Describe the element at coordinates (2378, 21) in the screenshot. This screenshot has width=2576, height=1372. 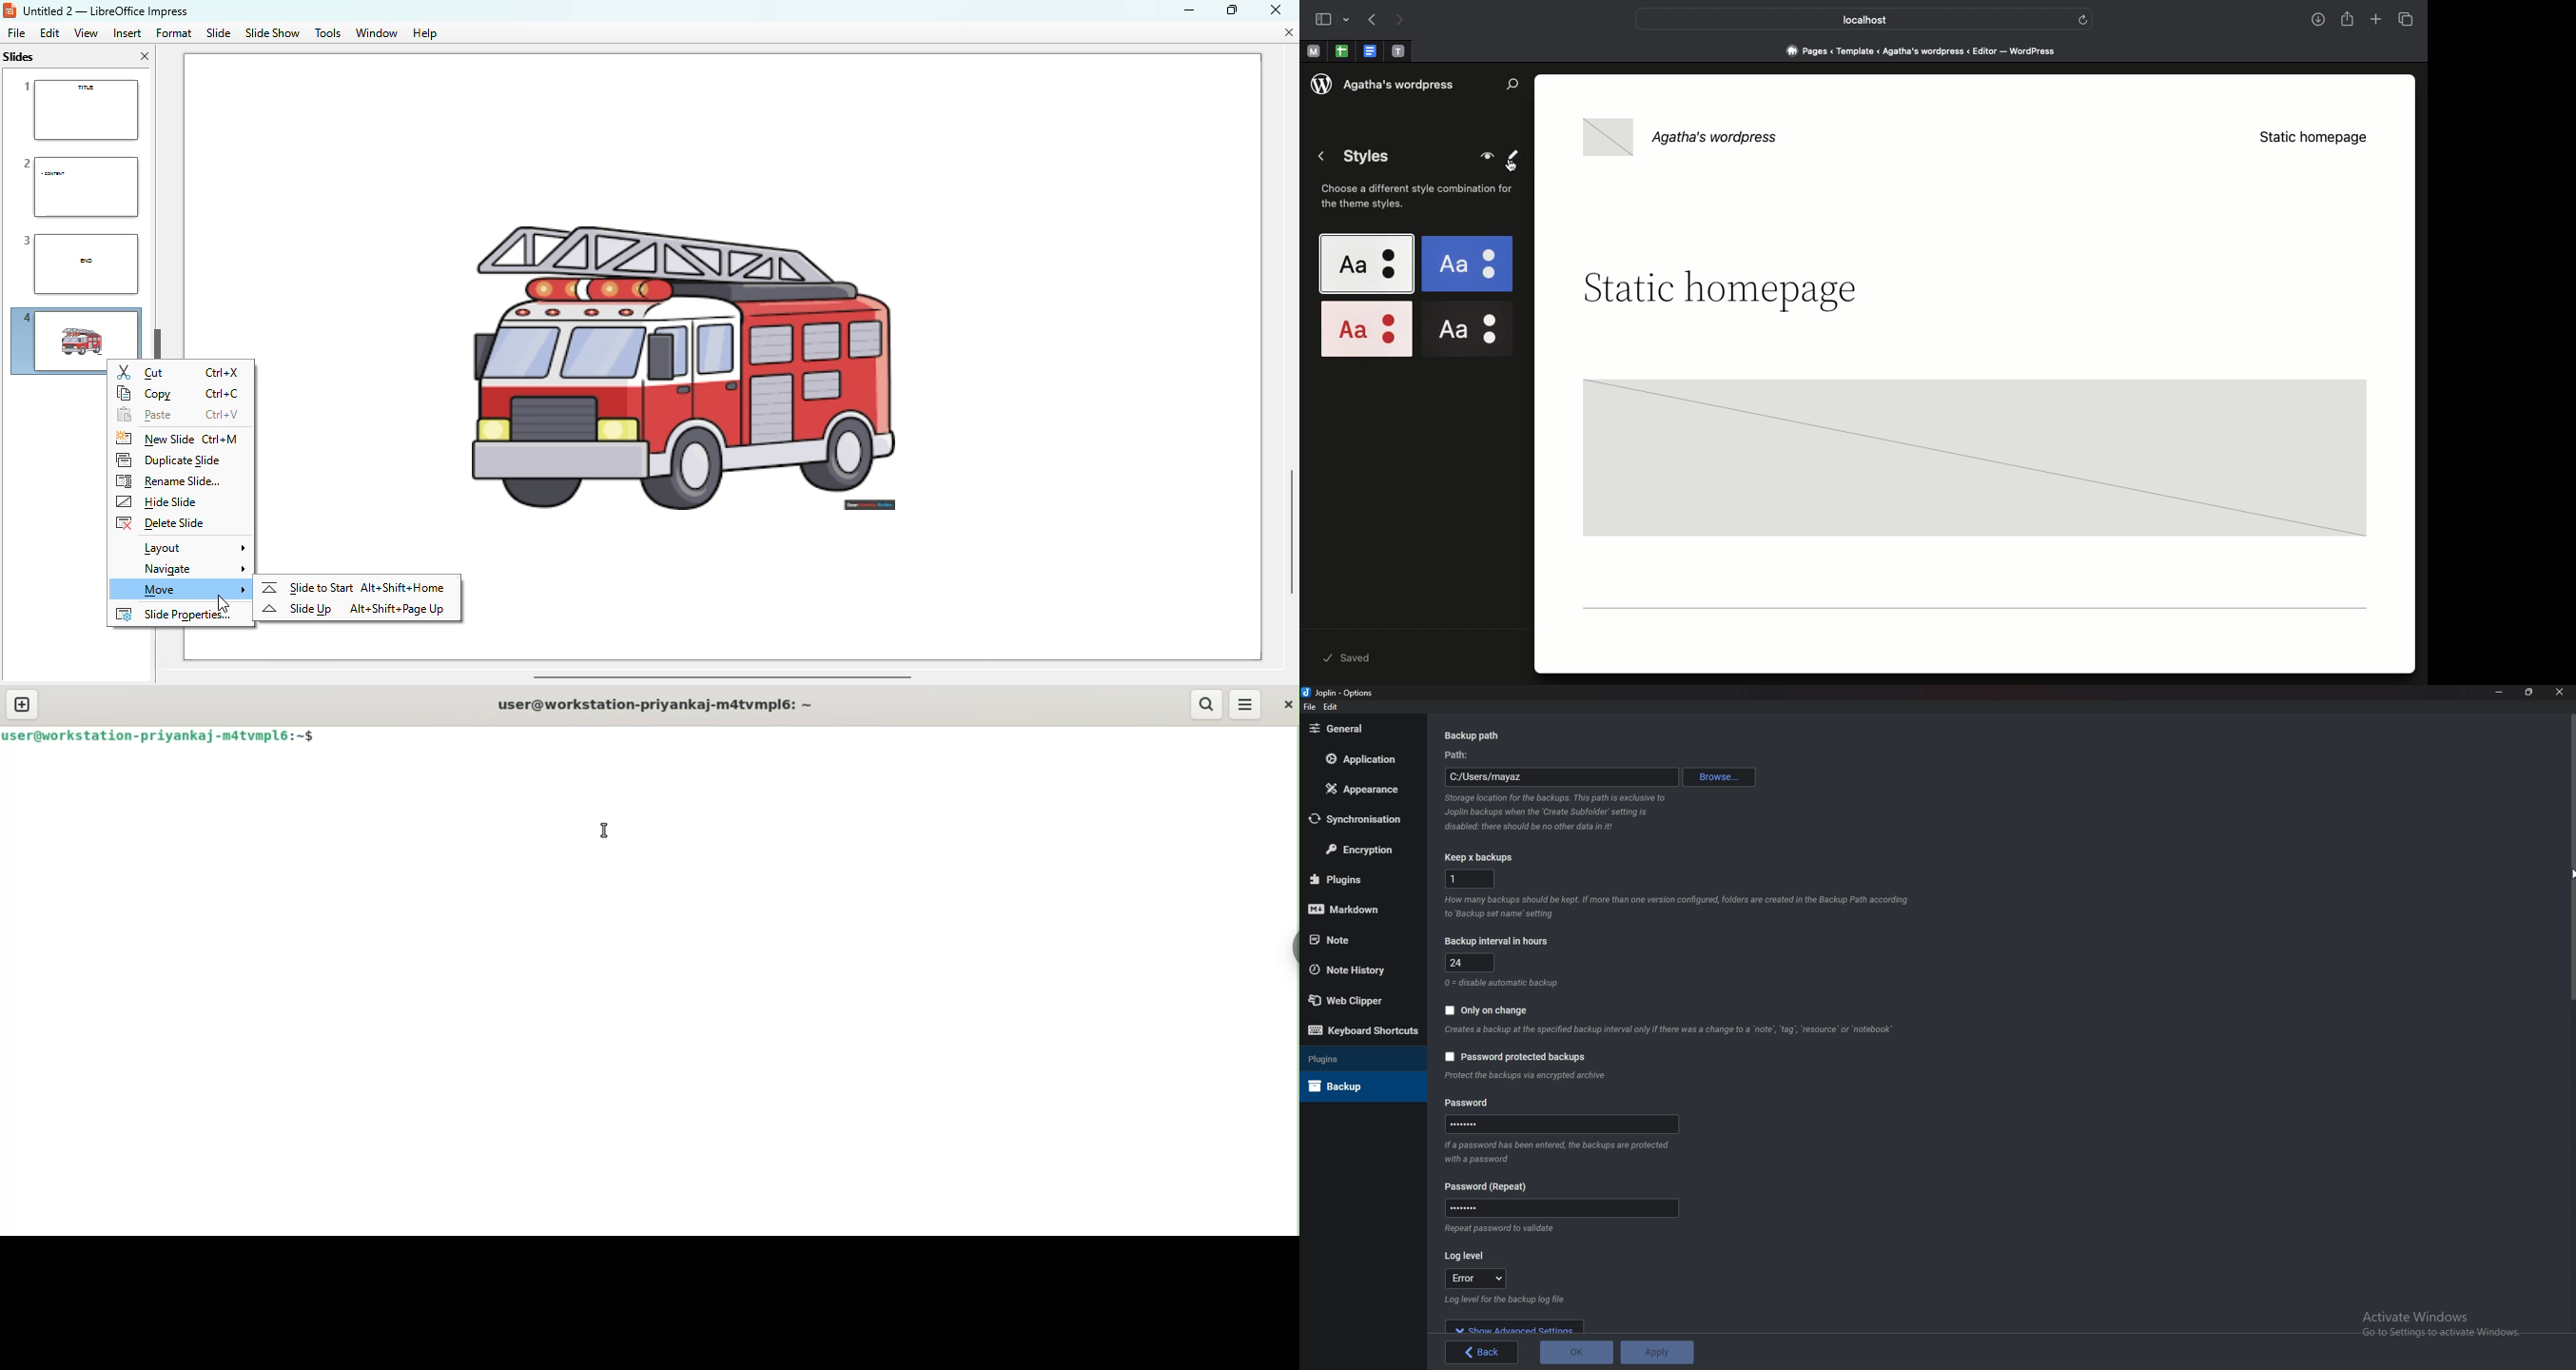
I see `Add new tab` at that location.